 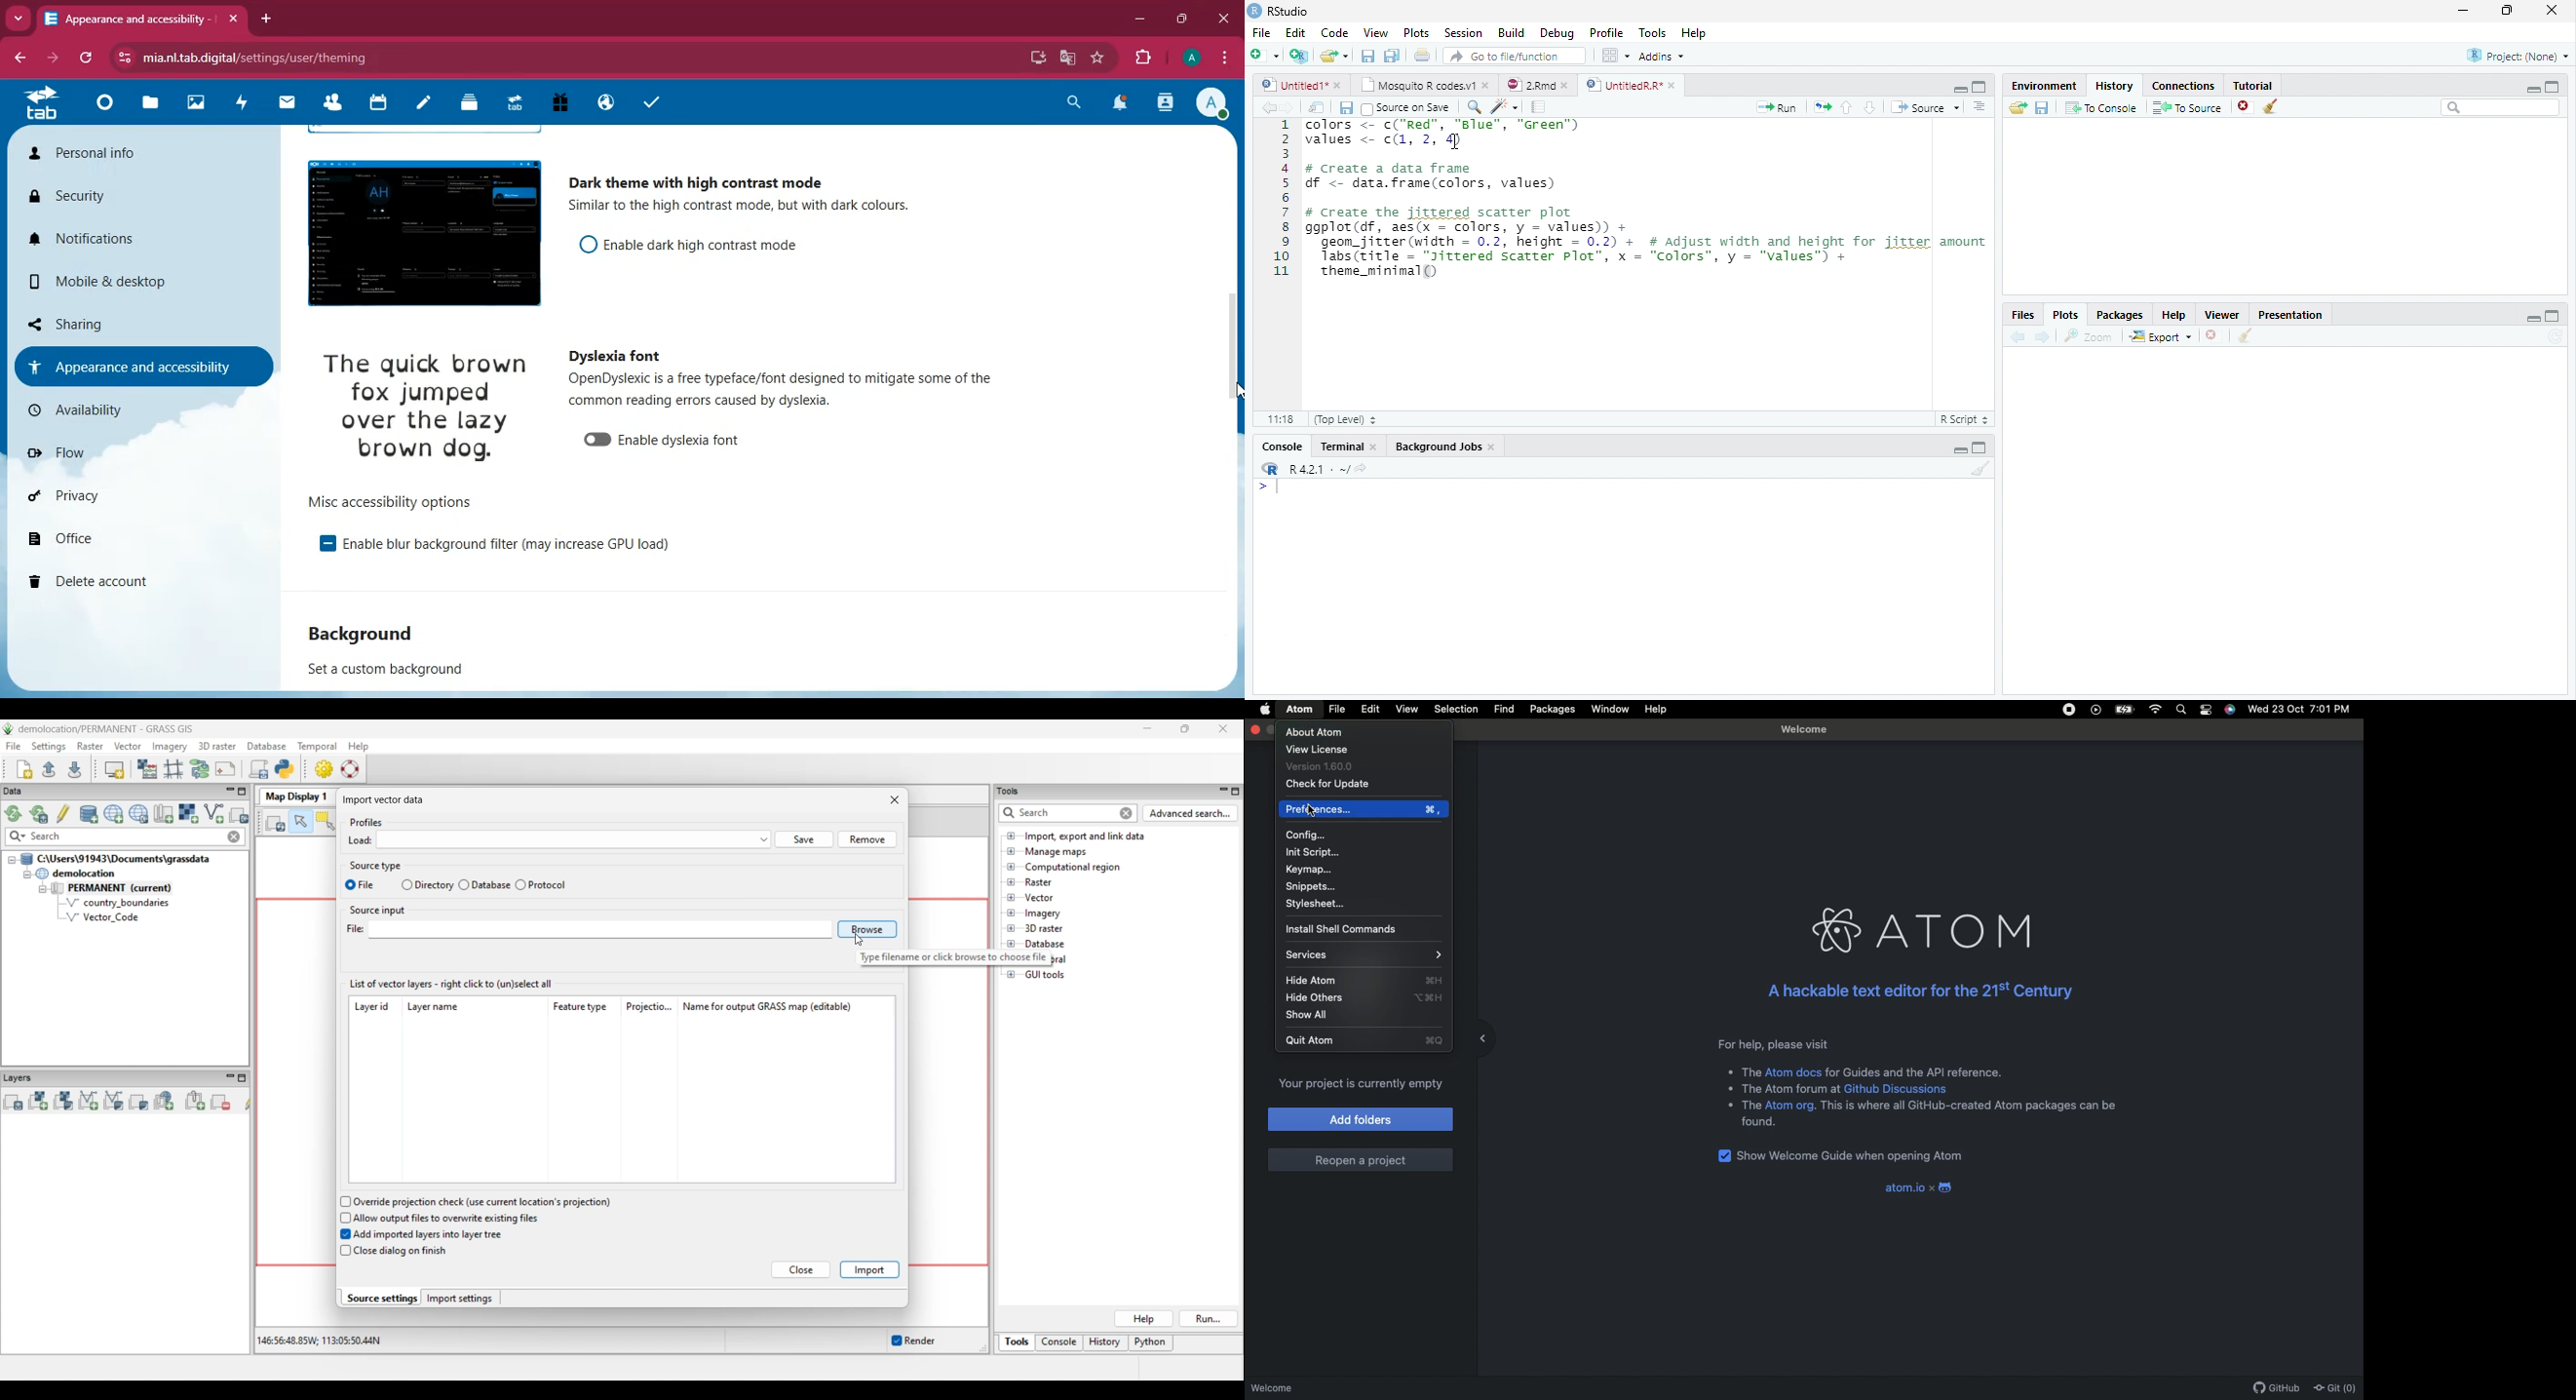 I want to click on Debug, so click(x=1557, y=33).